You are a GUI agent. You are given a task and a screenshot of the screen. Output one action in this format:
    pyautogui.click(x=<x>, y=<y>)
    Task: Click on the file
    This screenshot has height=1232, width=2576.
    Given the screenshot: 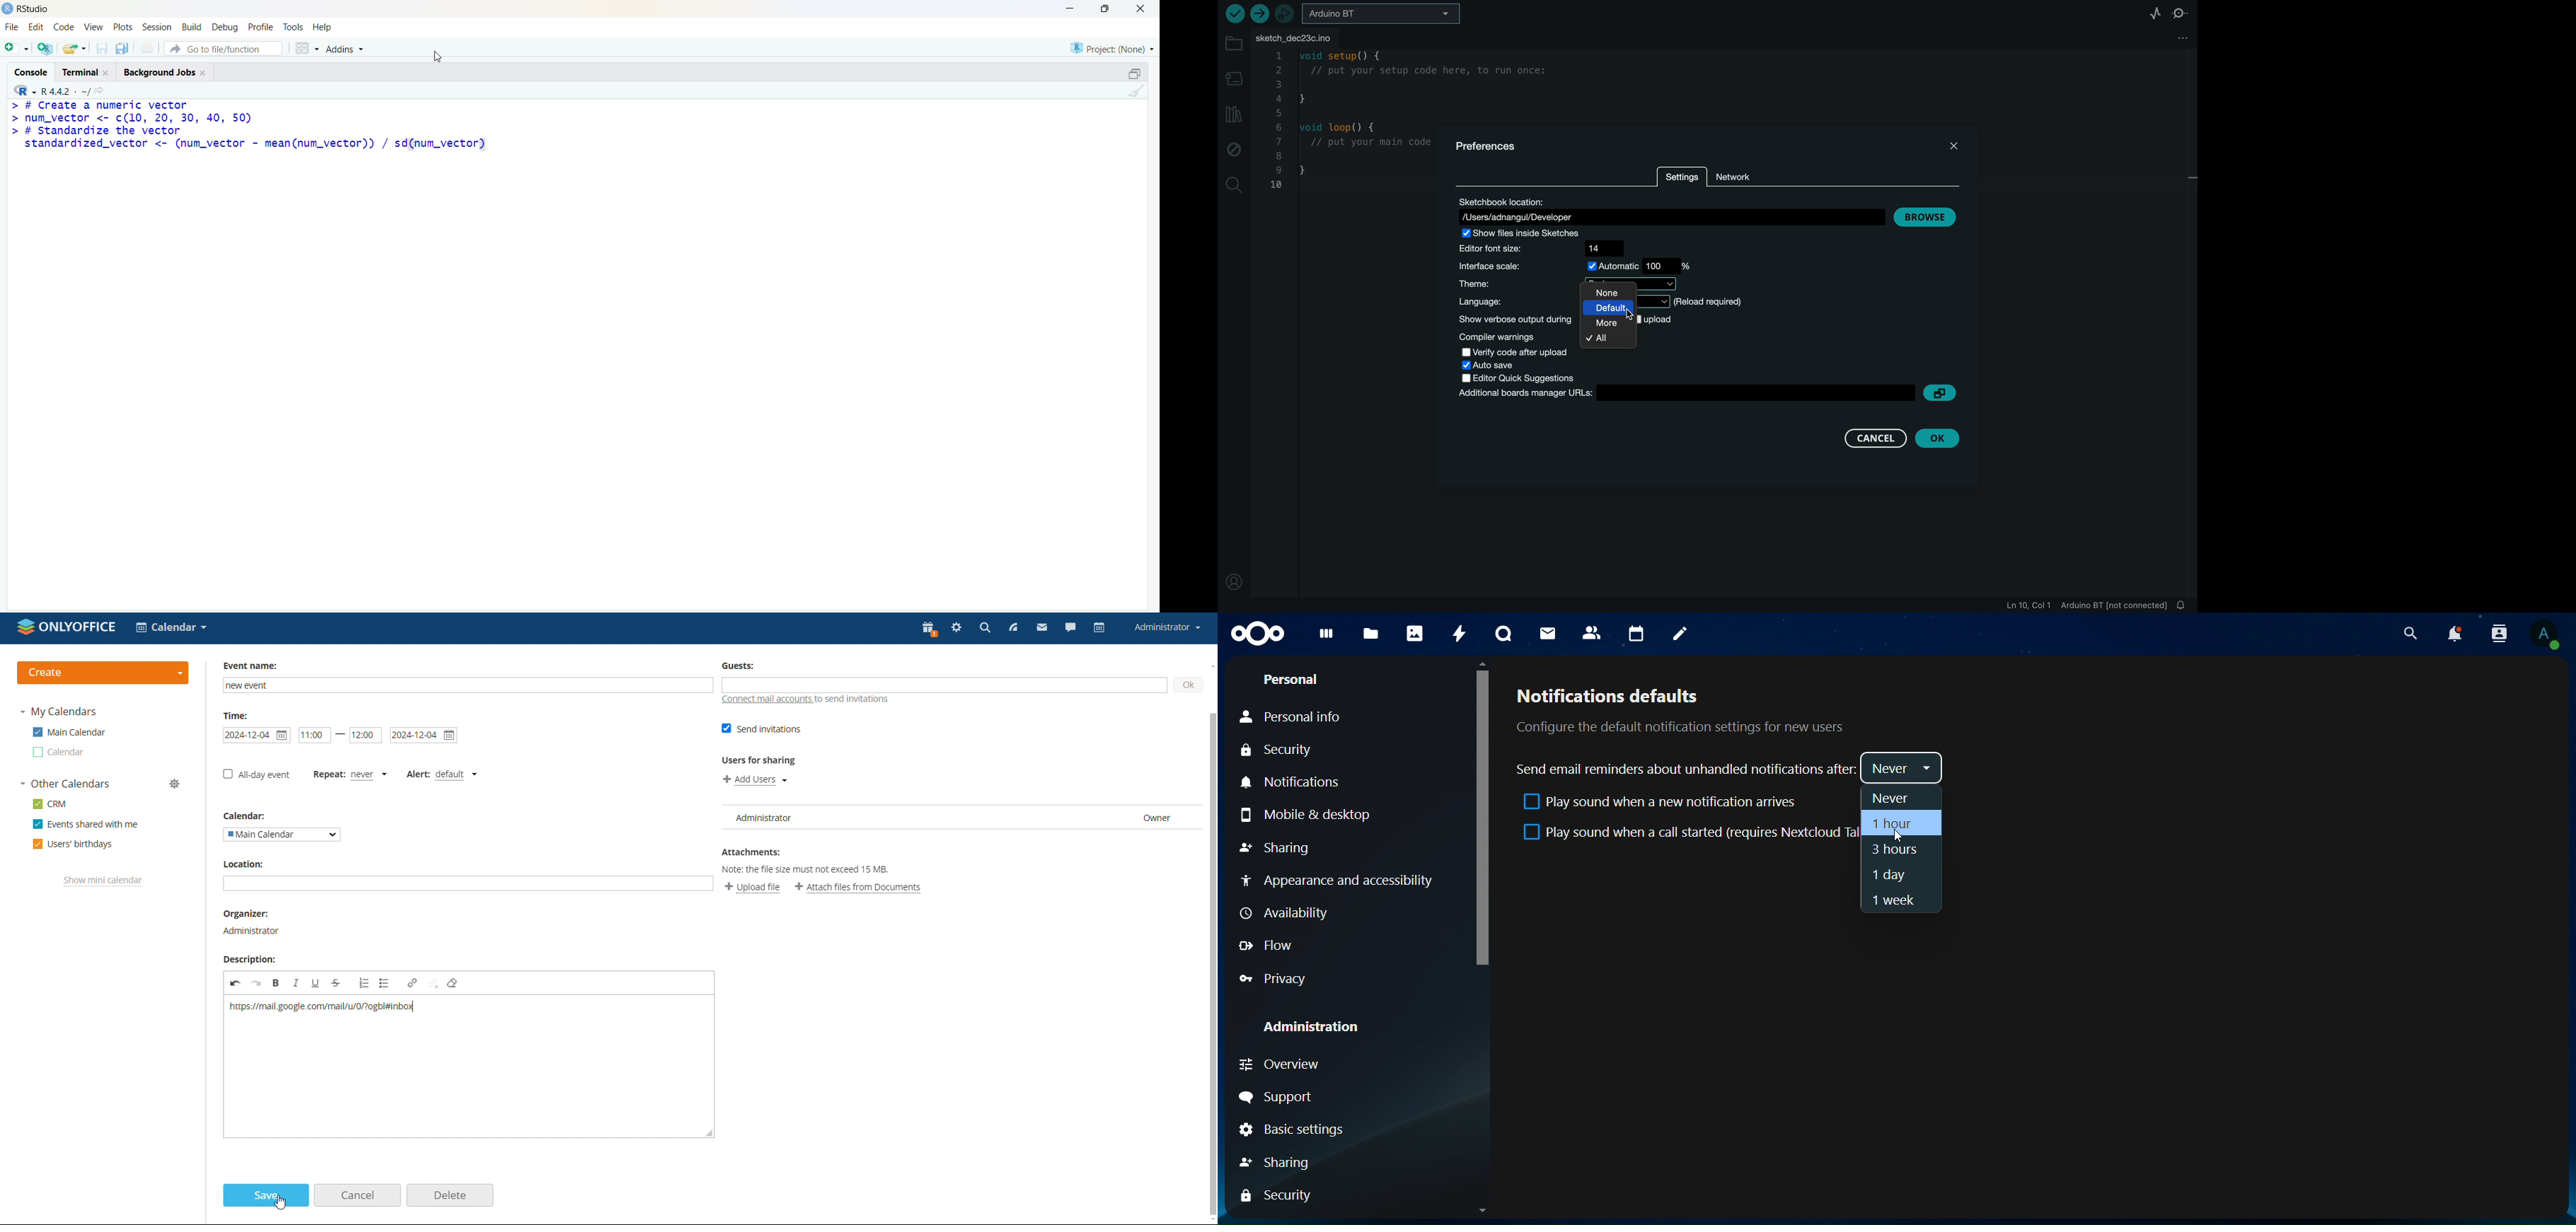 What is the action you would take?
    pyautogui.click(x=12, y=27)
    